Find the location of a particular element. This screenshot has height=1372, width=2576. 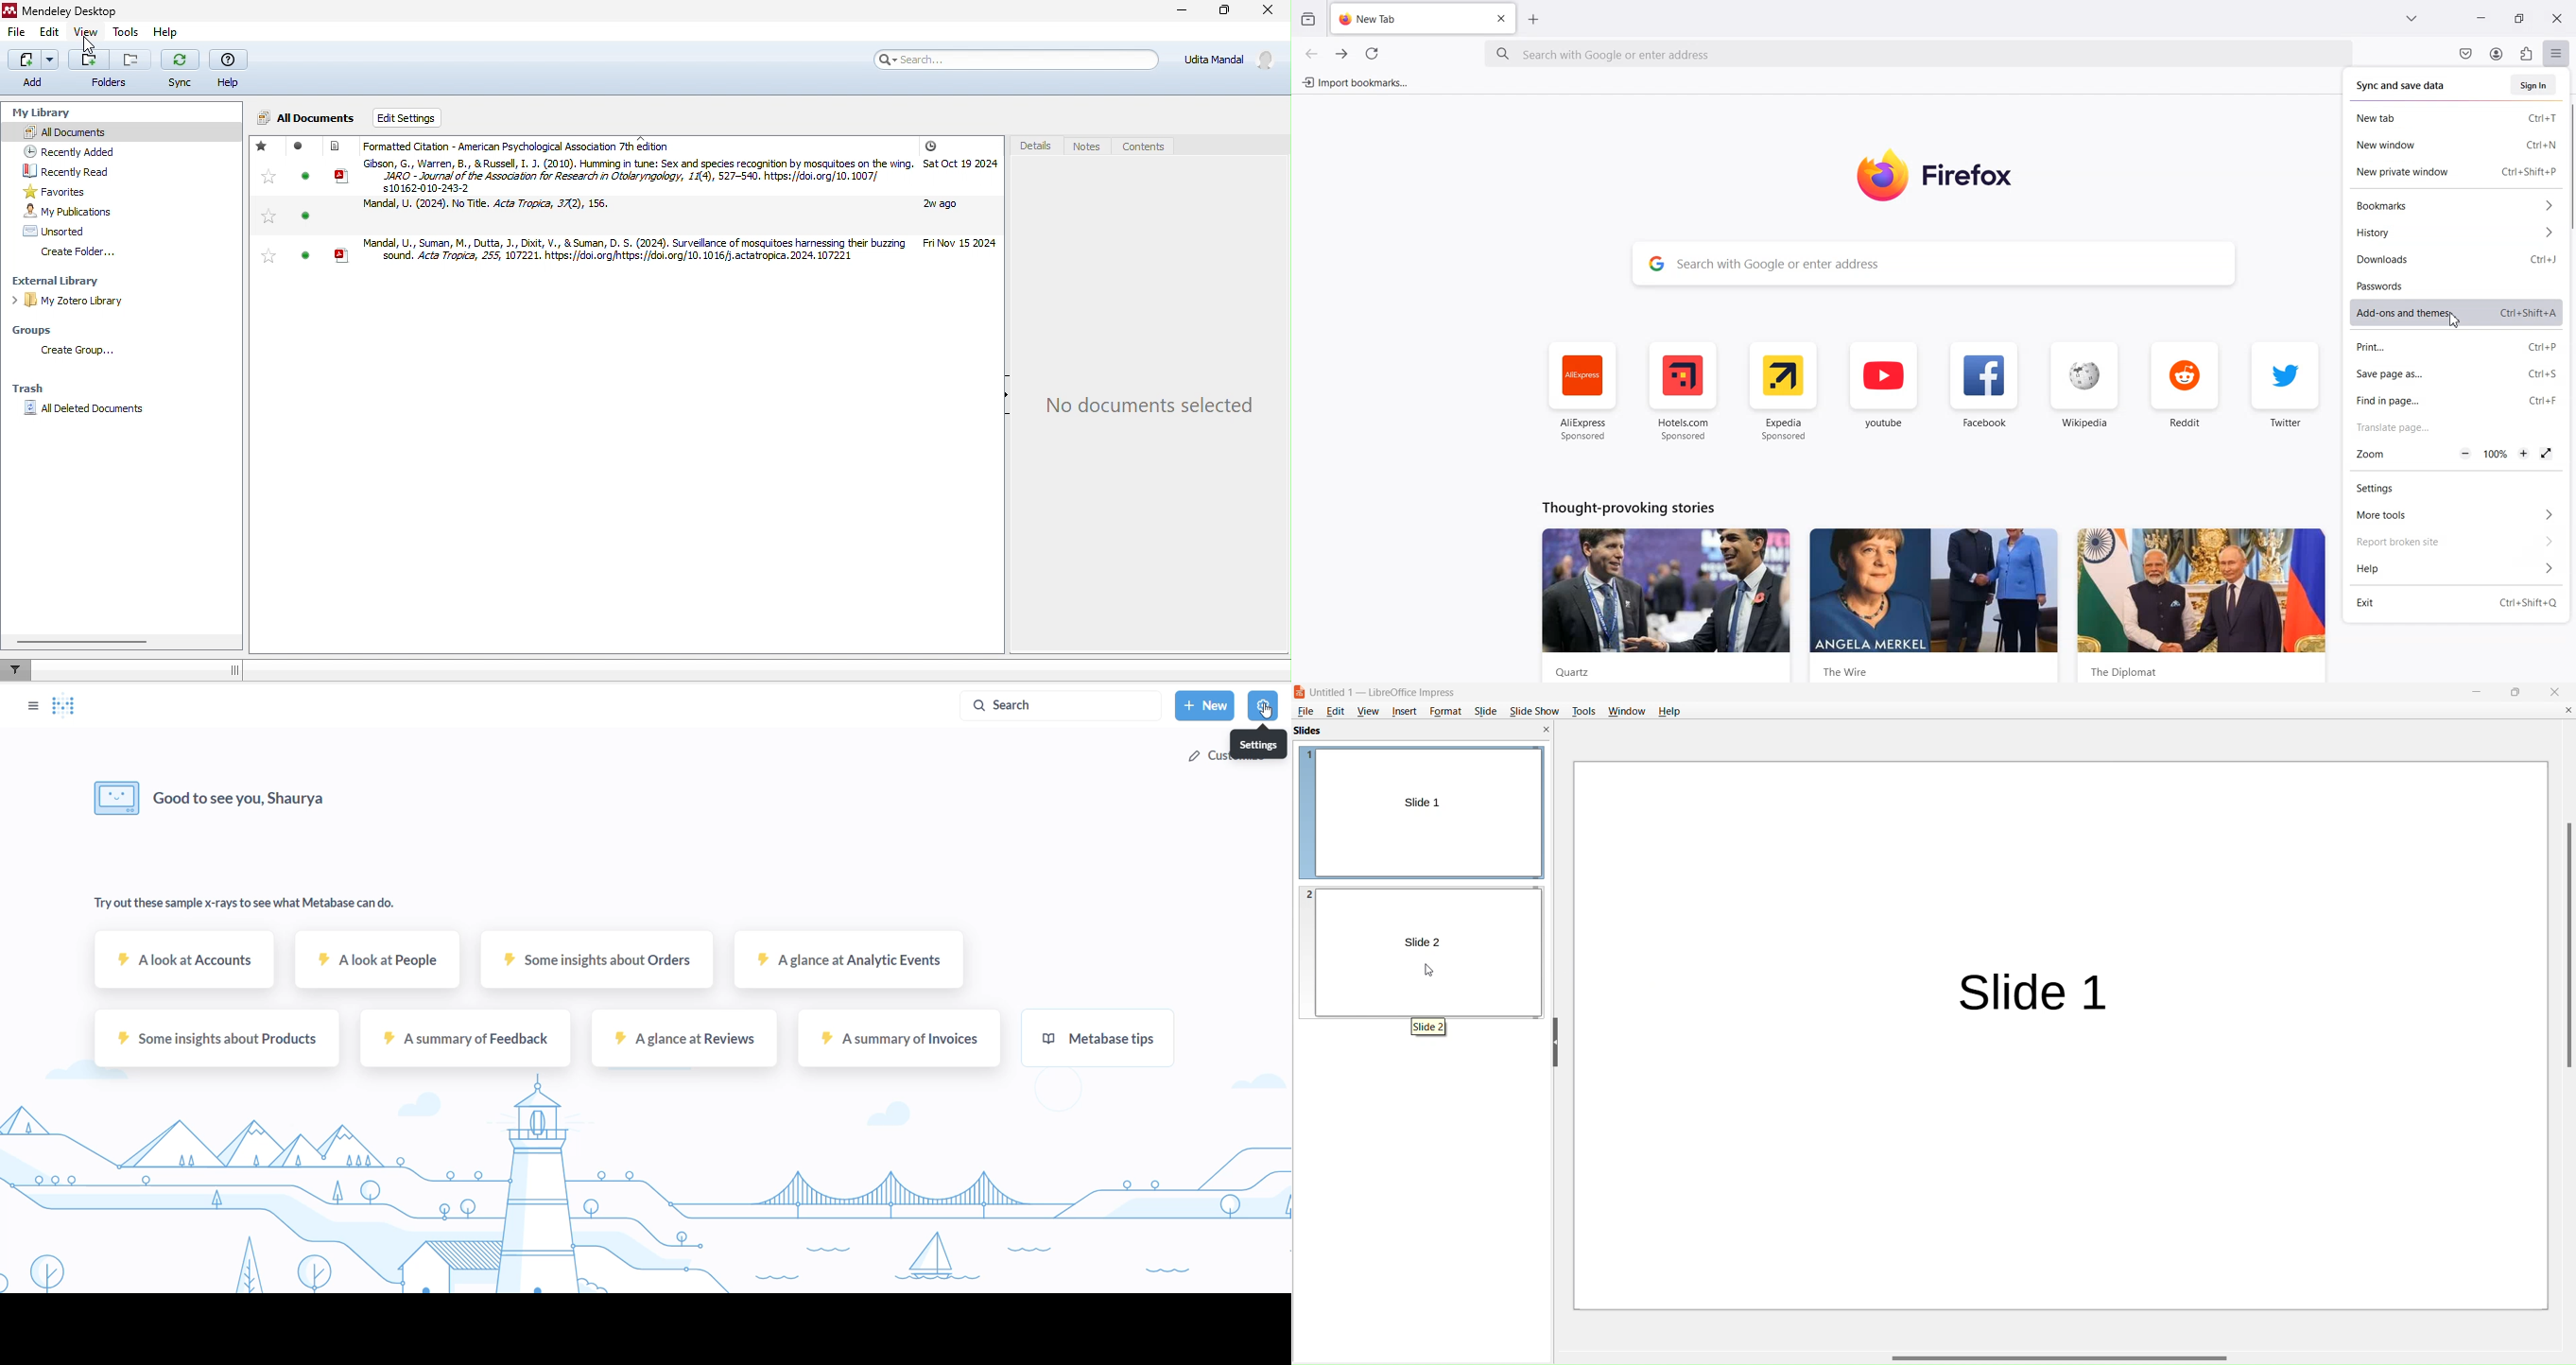

slide 2 is located at coordinates (1427, 1025).